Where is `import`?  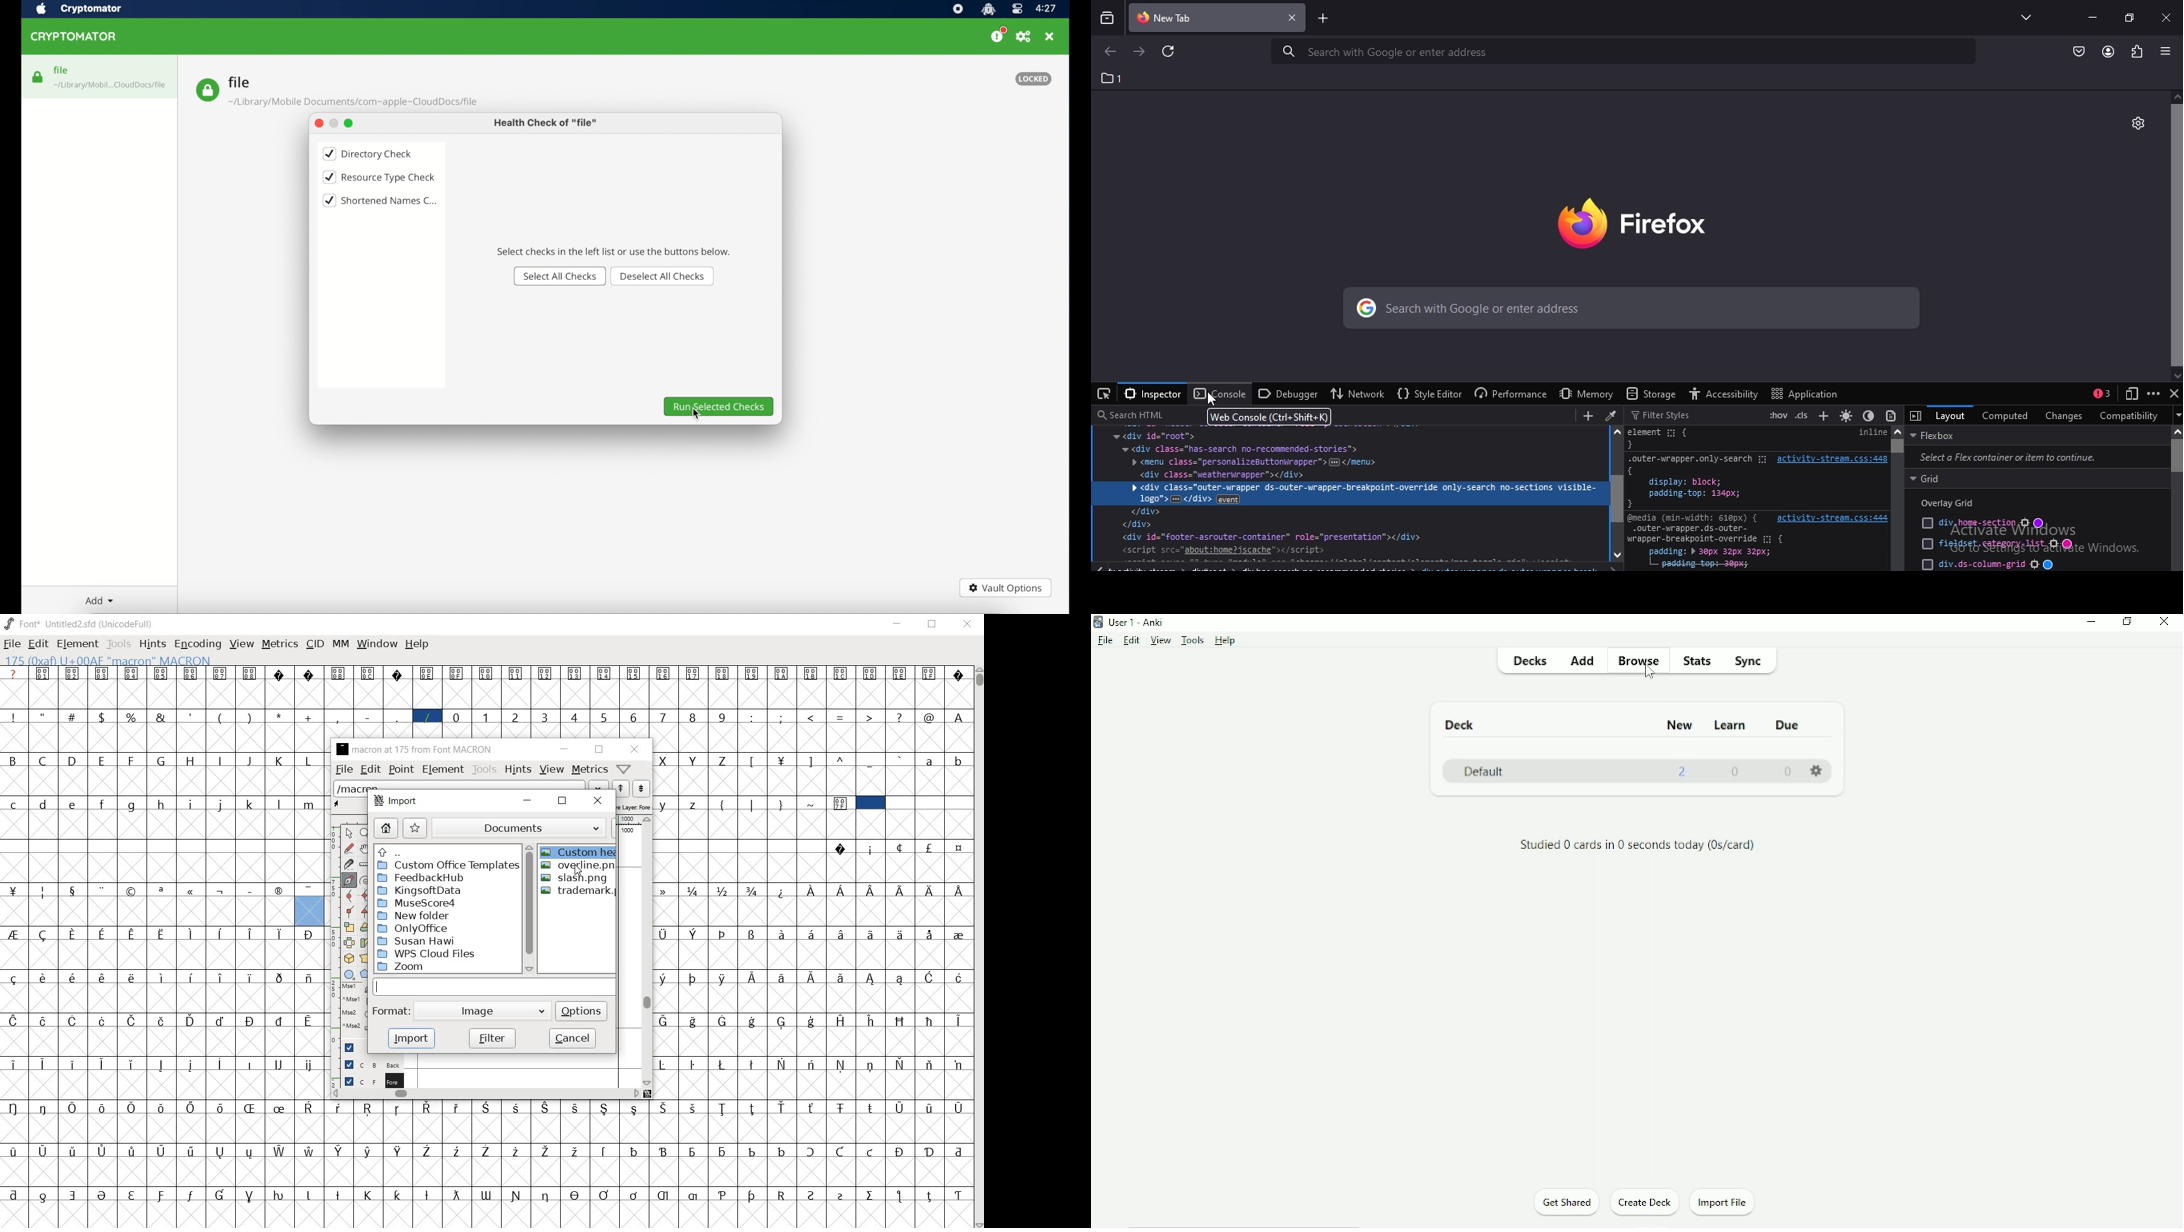
import is located at coordinates (400, 801).